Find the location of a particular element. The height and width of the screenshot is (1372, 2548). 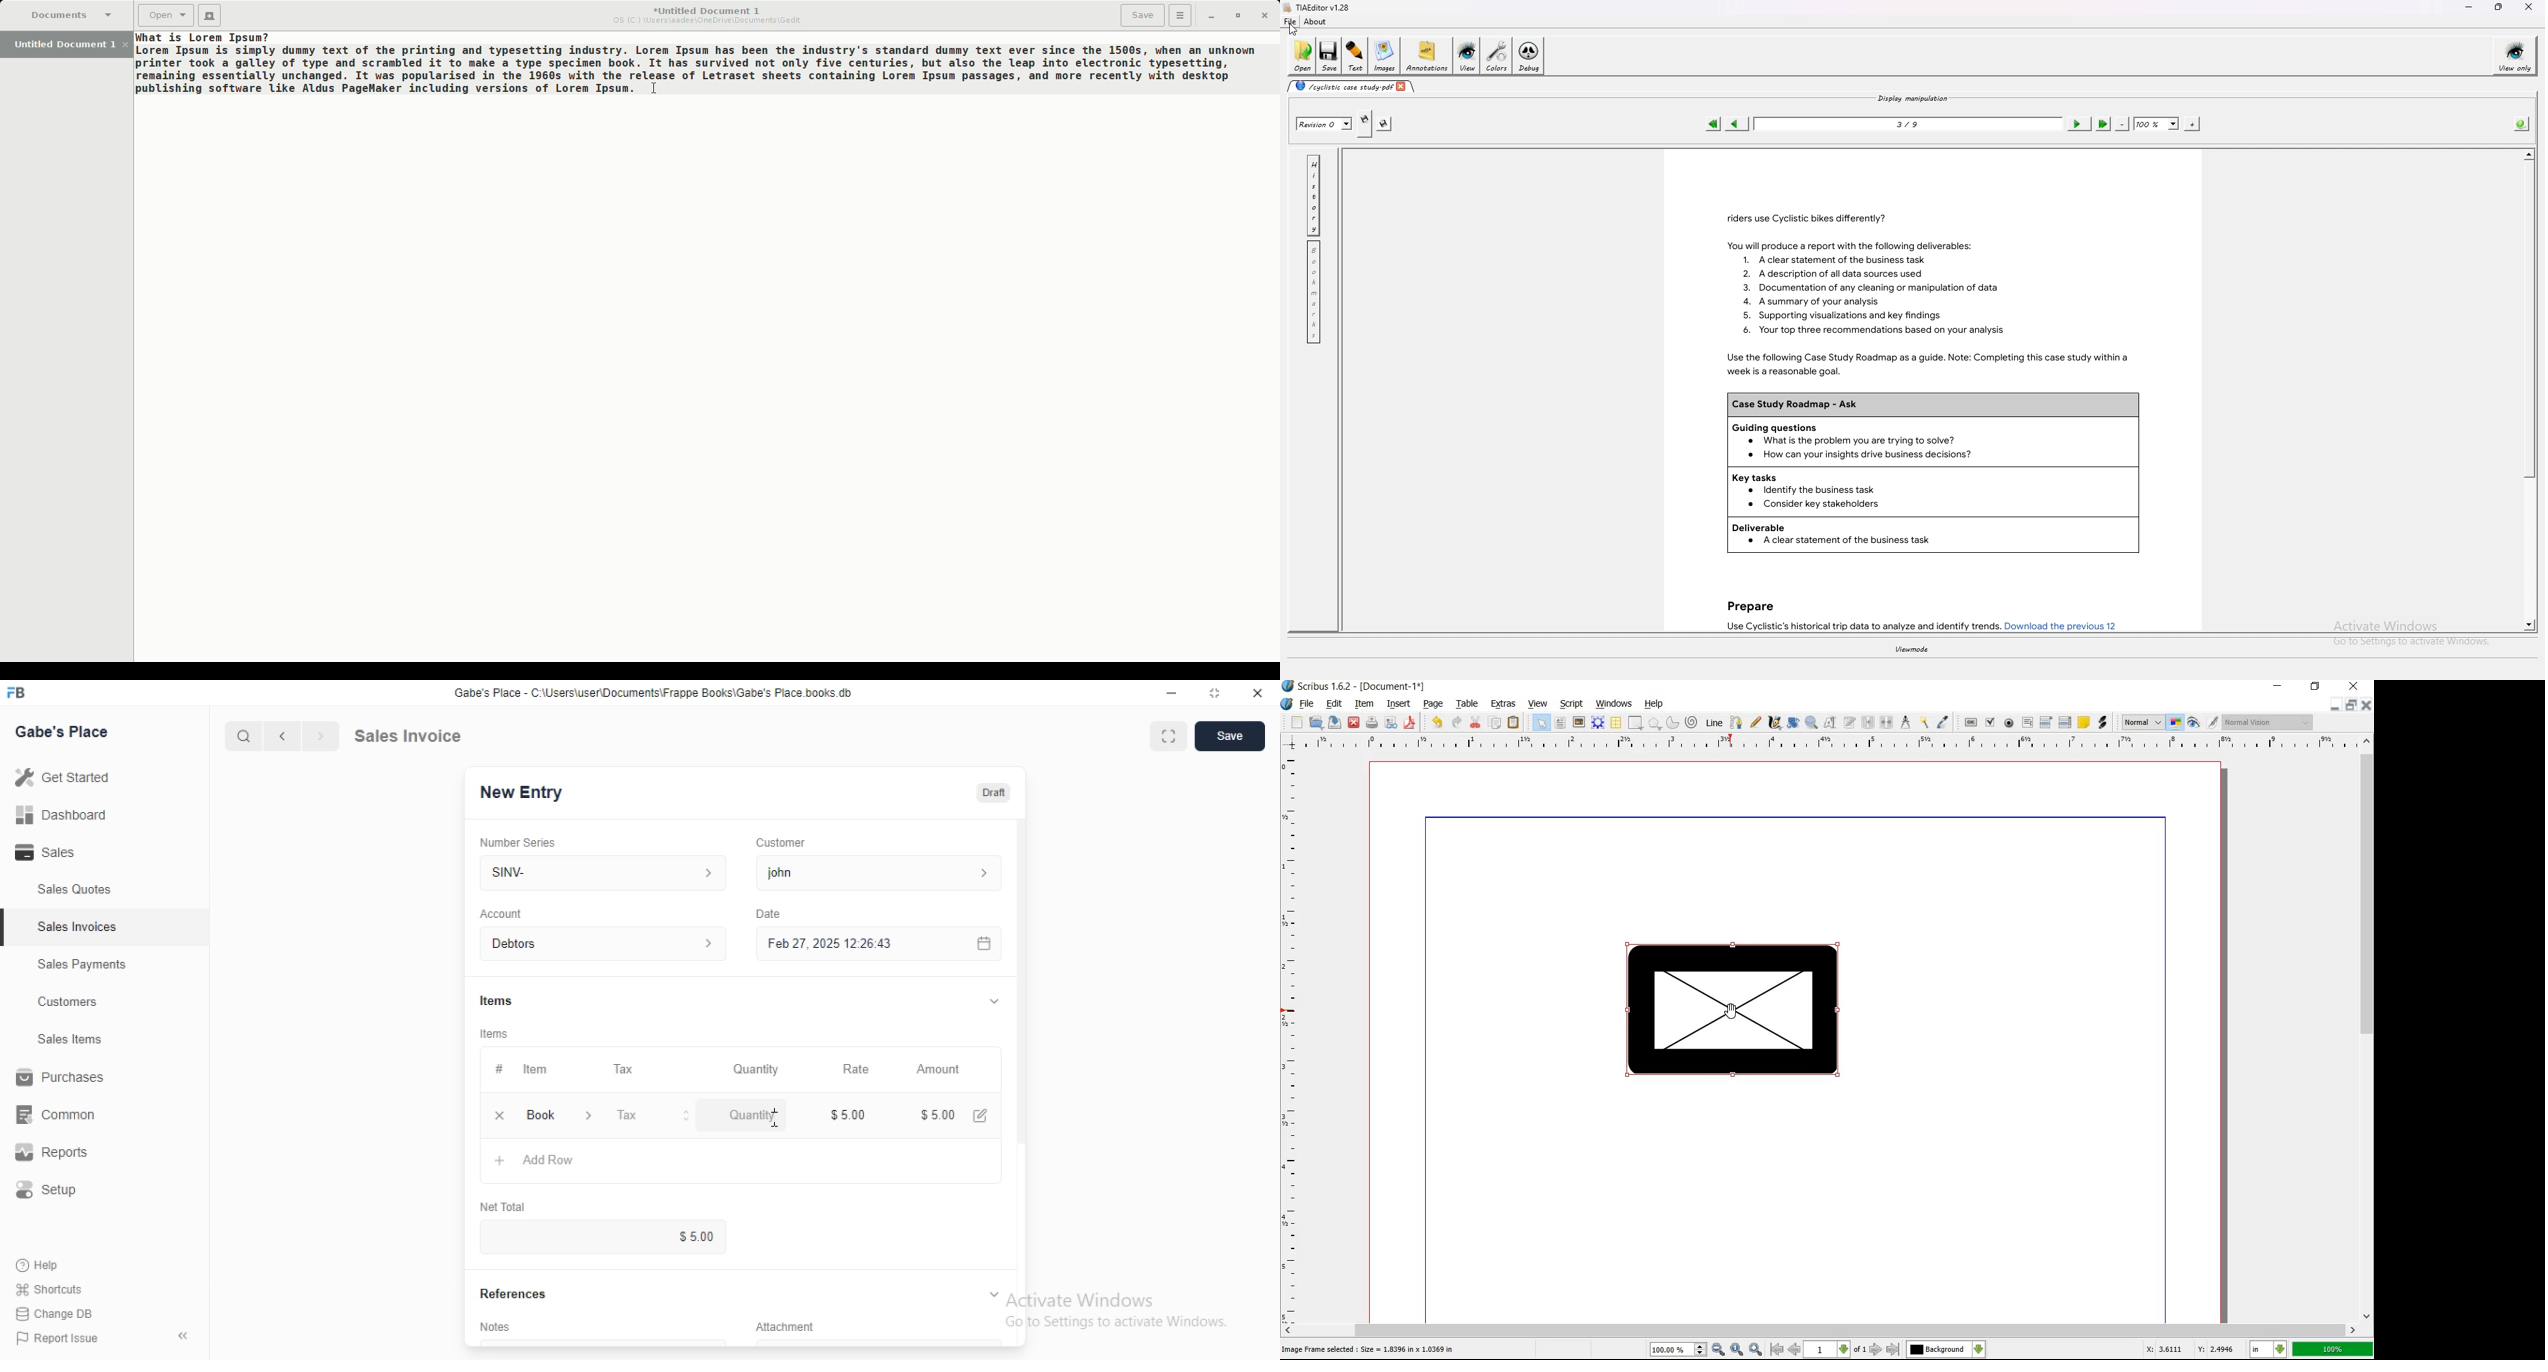

pdf check box is located at coordinates (1991, 723).